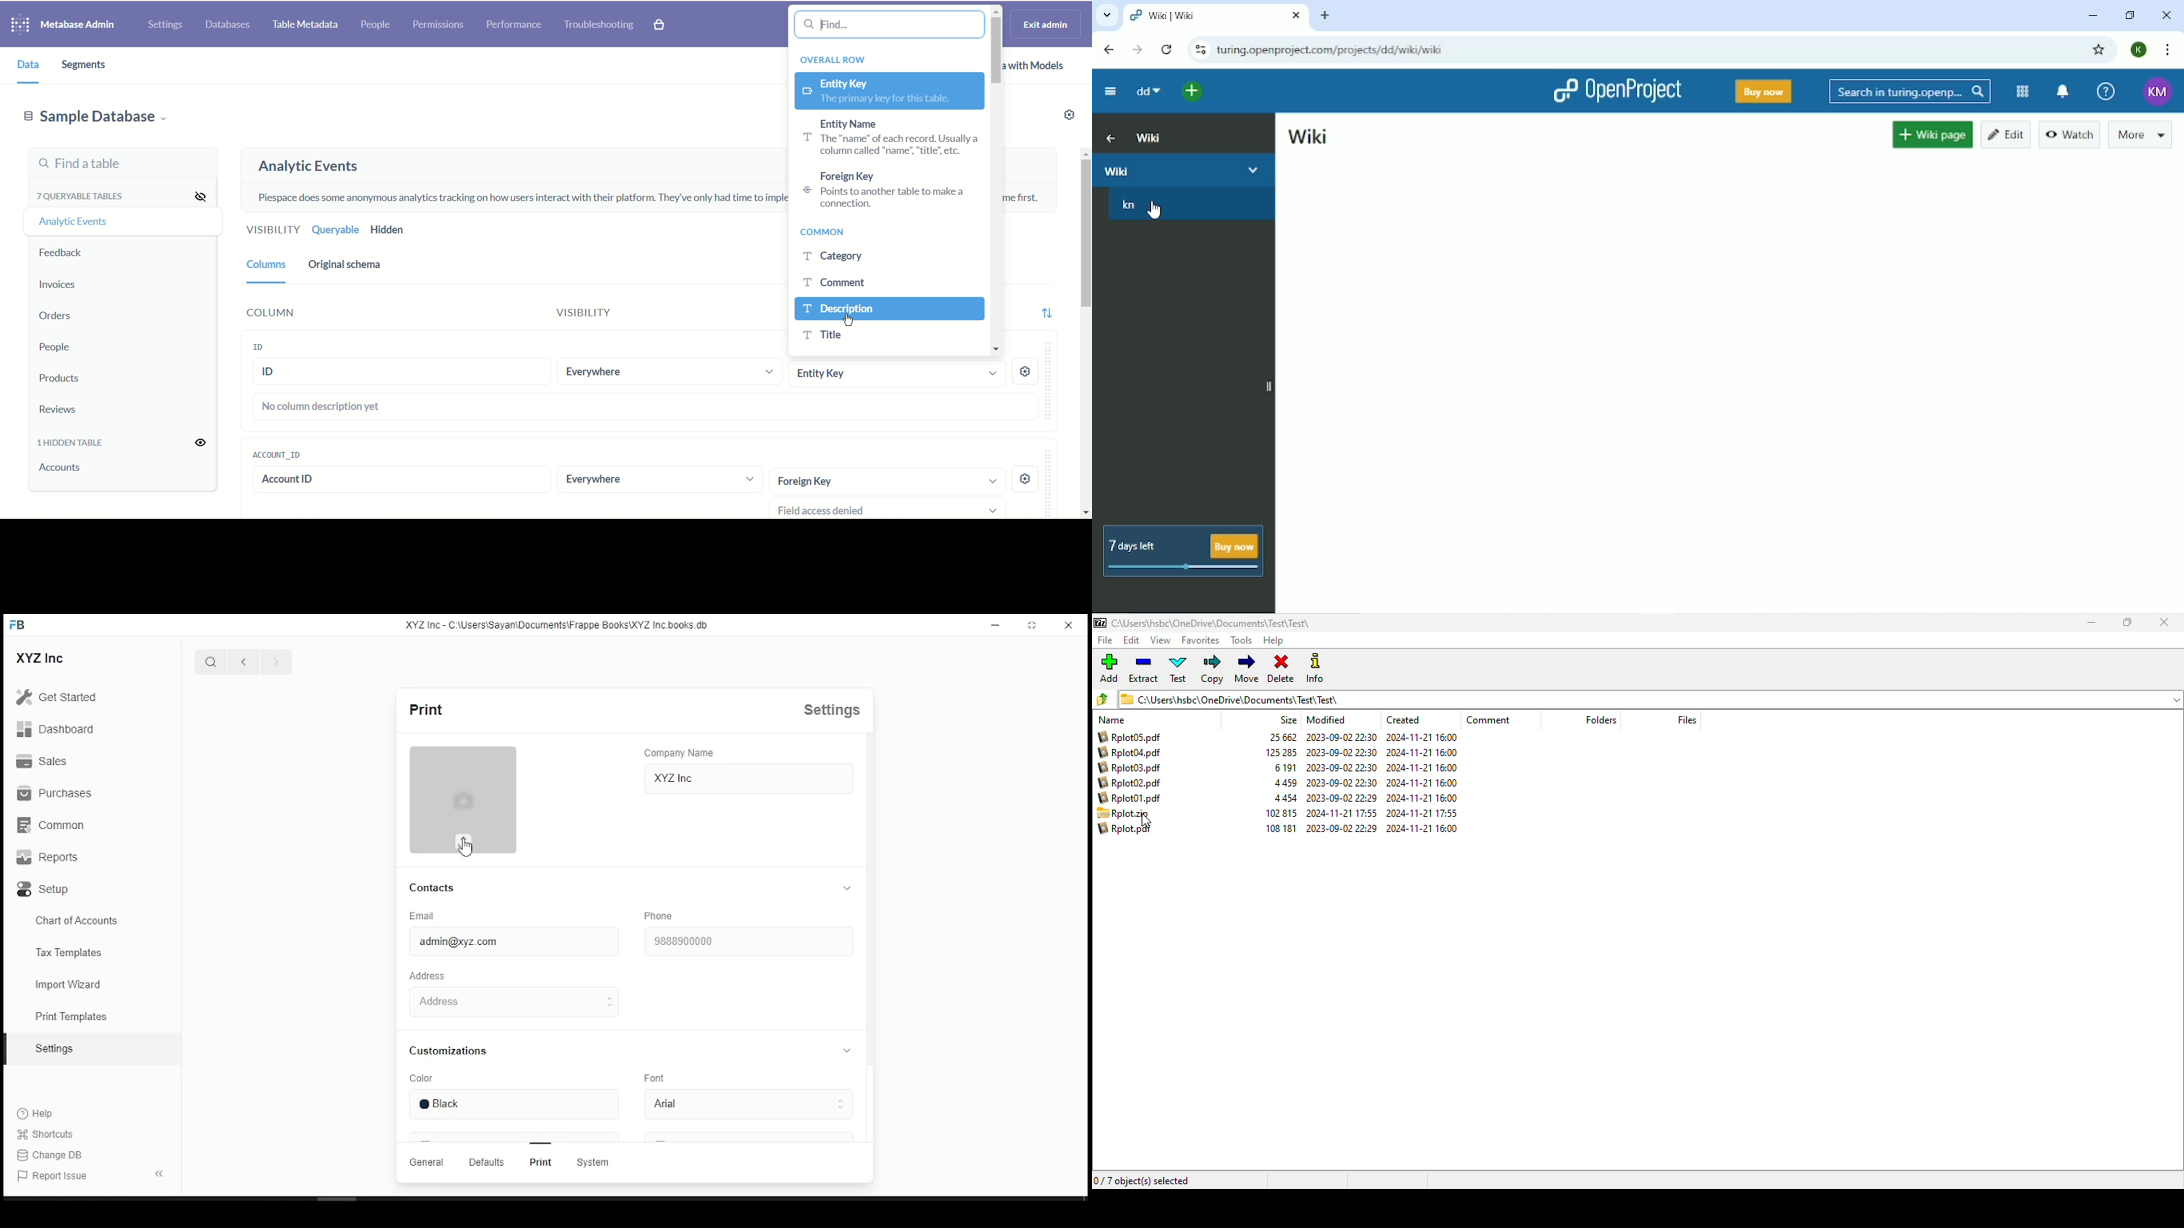 This screenshot has height=1232, width=2184. I want to click on Email, so click(425, 916).